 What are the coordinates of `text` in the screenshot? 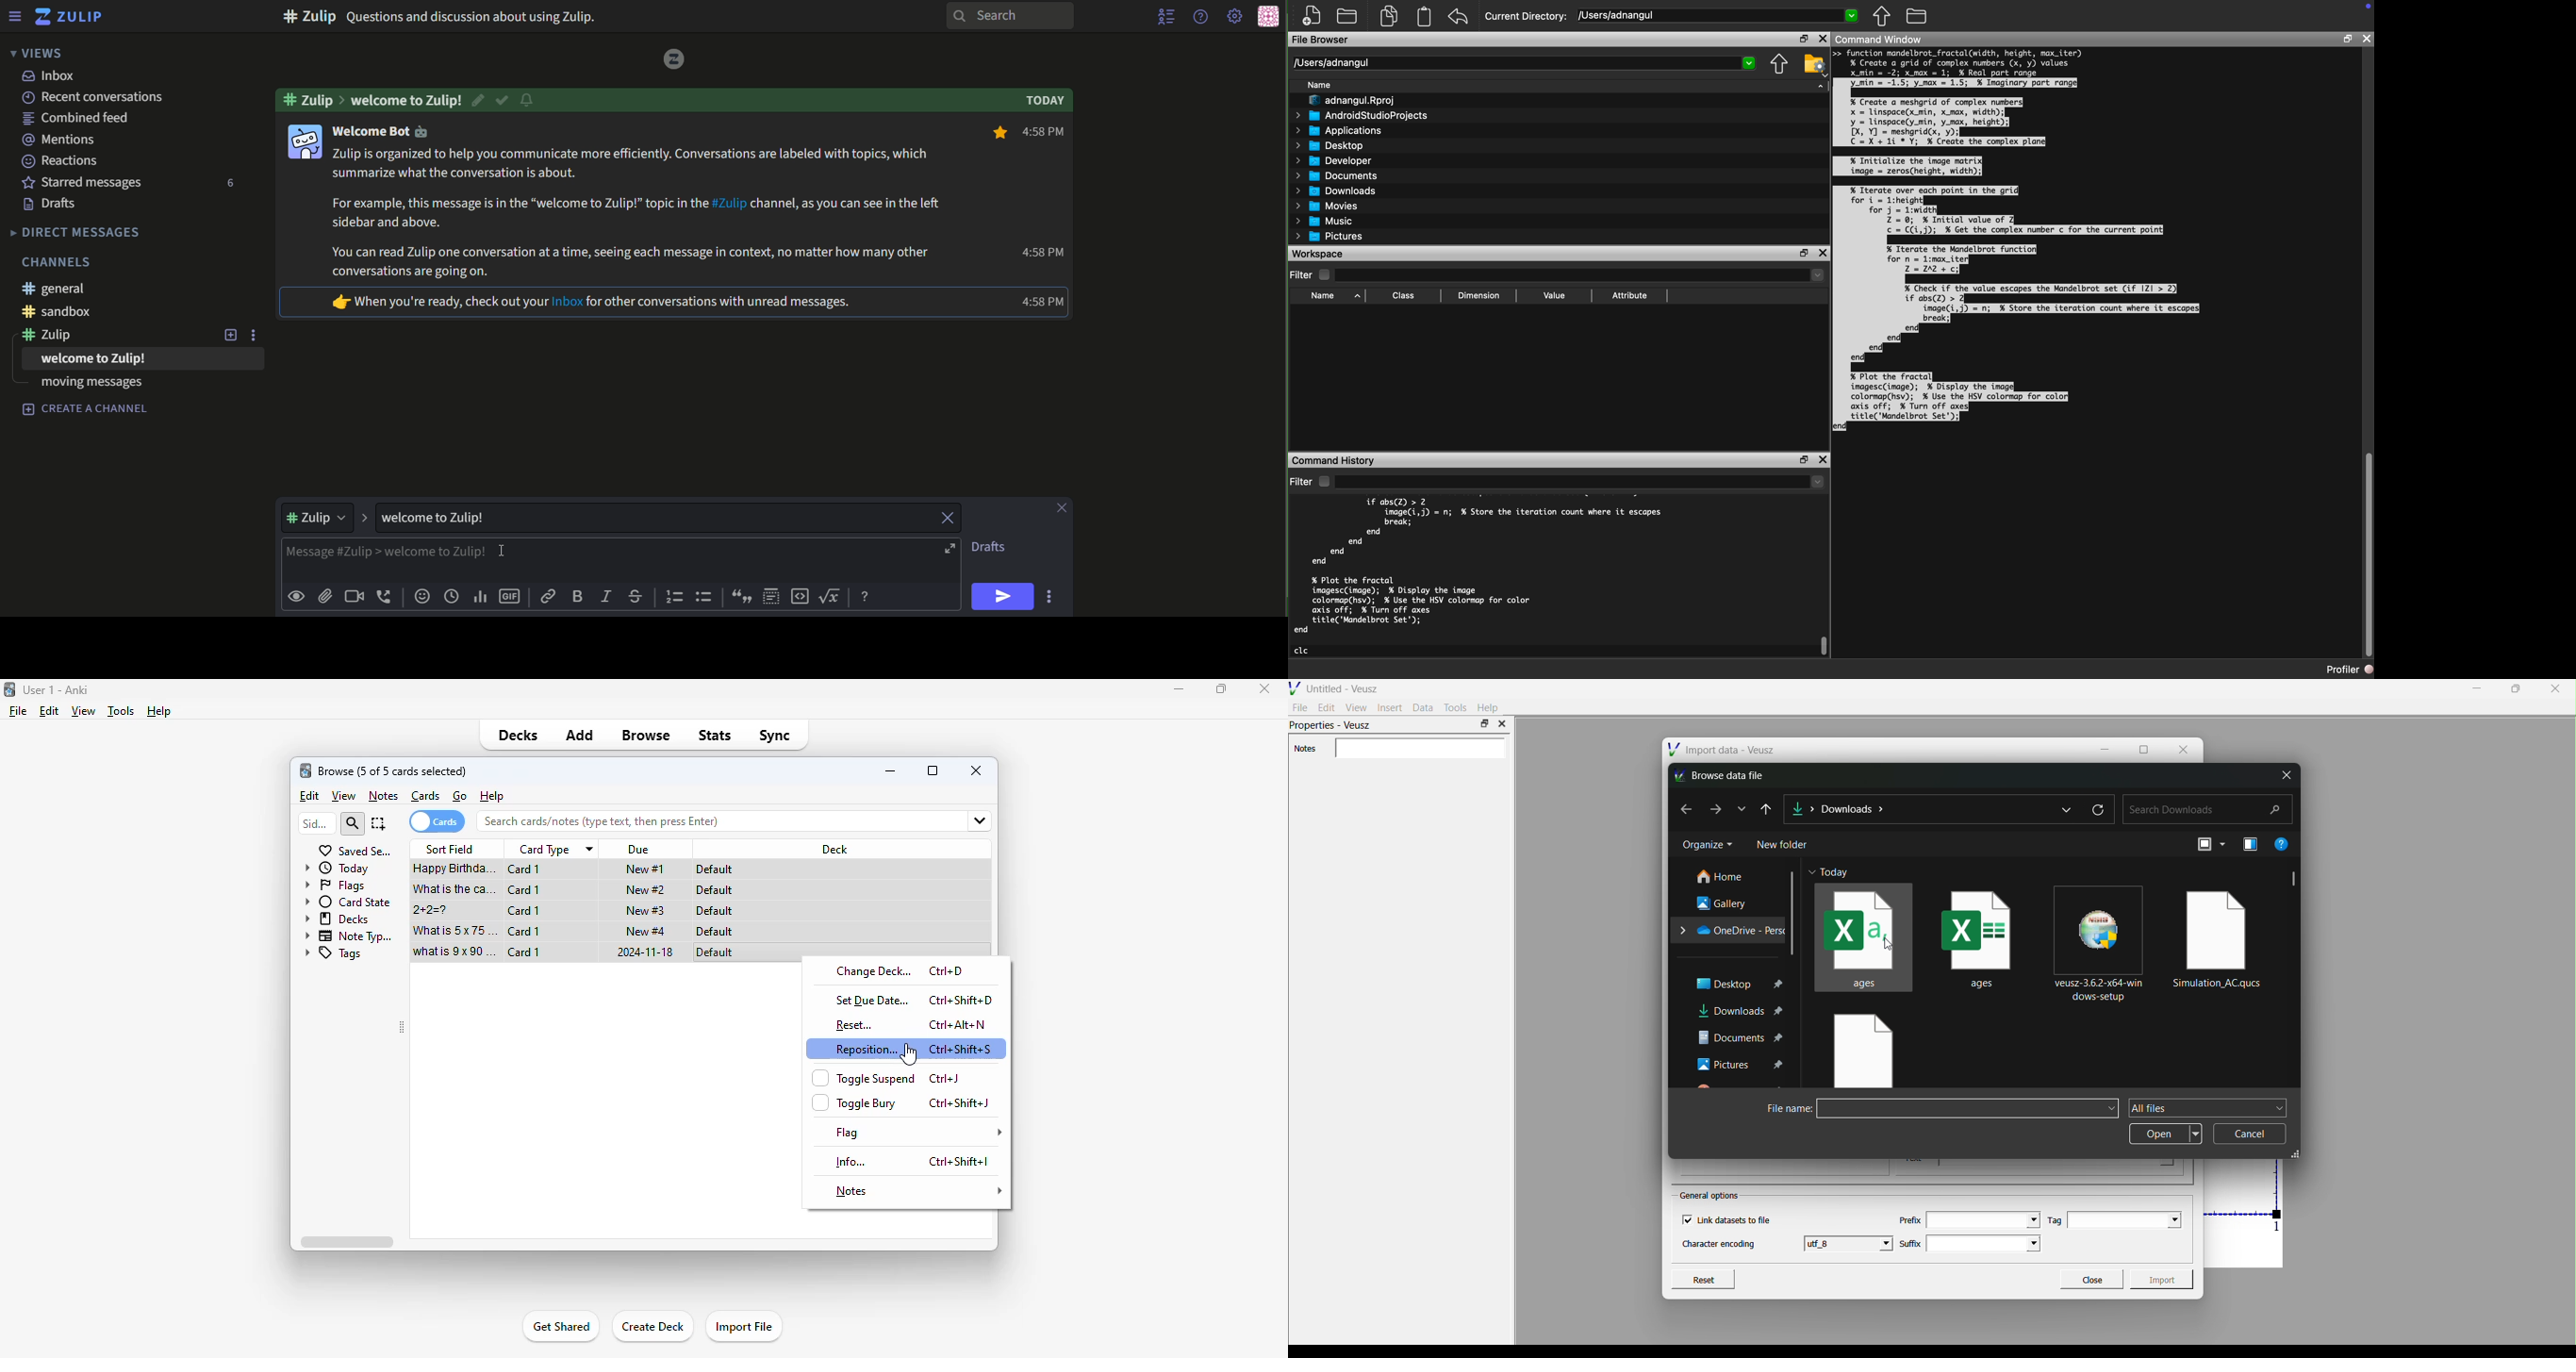 It's located at (443, 518).